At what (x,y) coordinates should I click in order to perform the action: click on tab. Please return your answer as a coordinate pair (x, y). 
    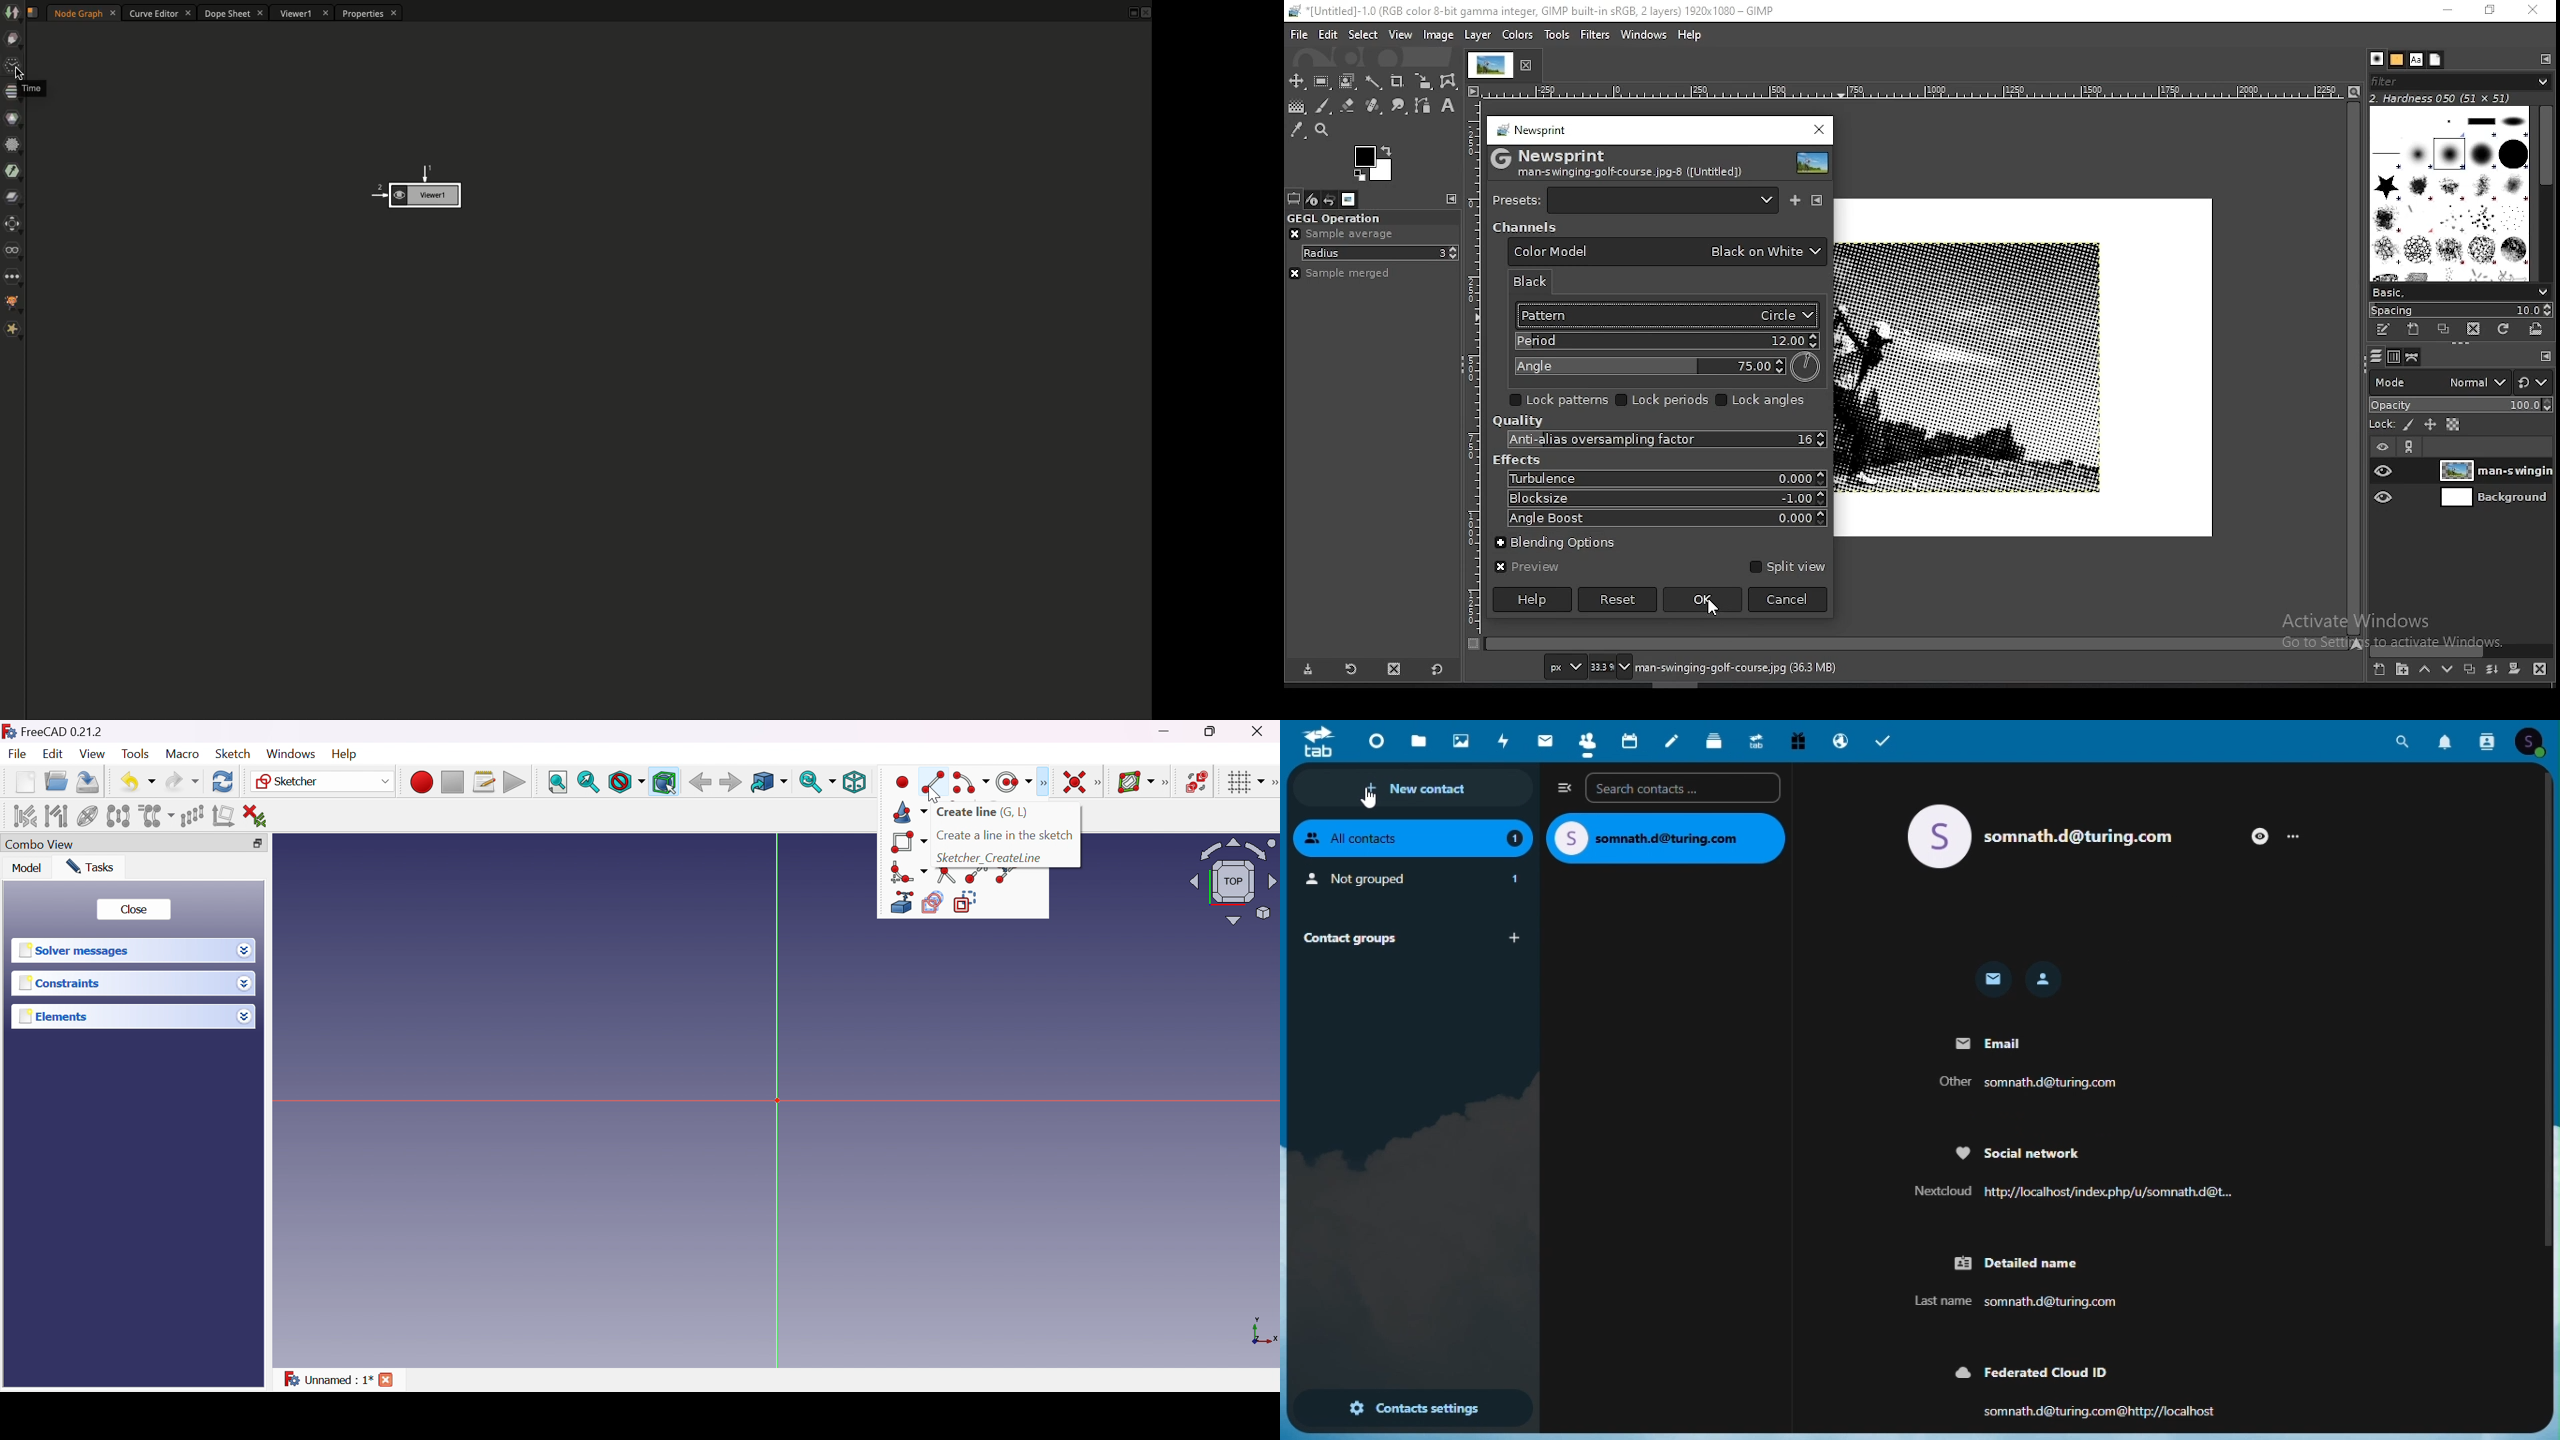
    Looking at the image, I should click on (1316, 744).